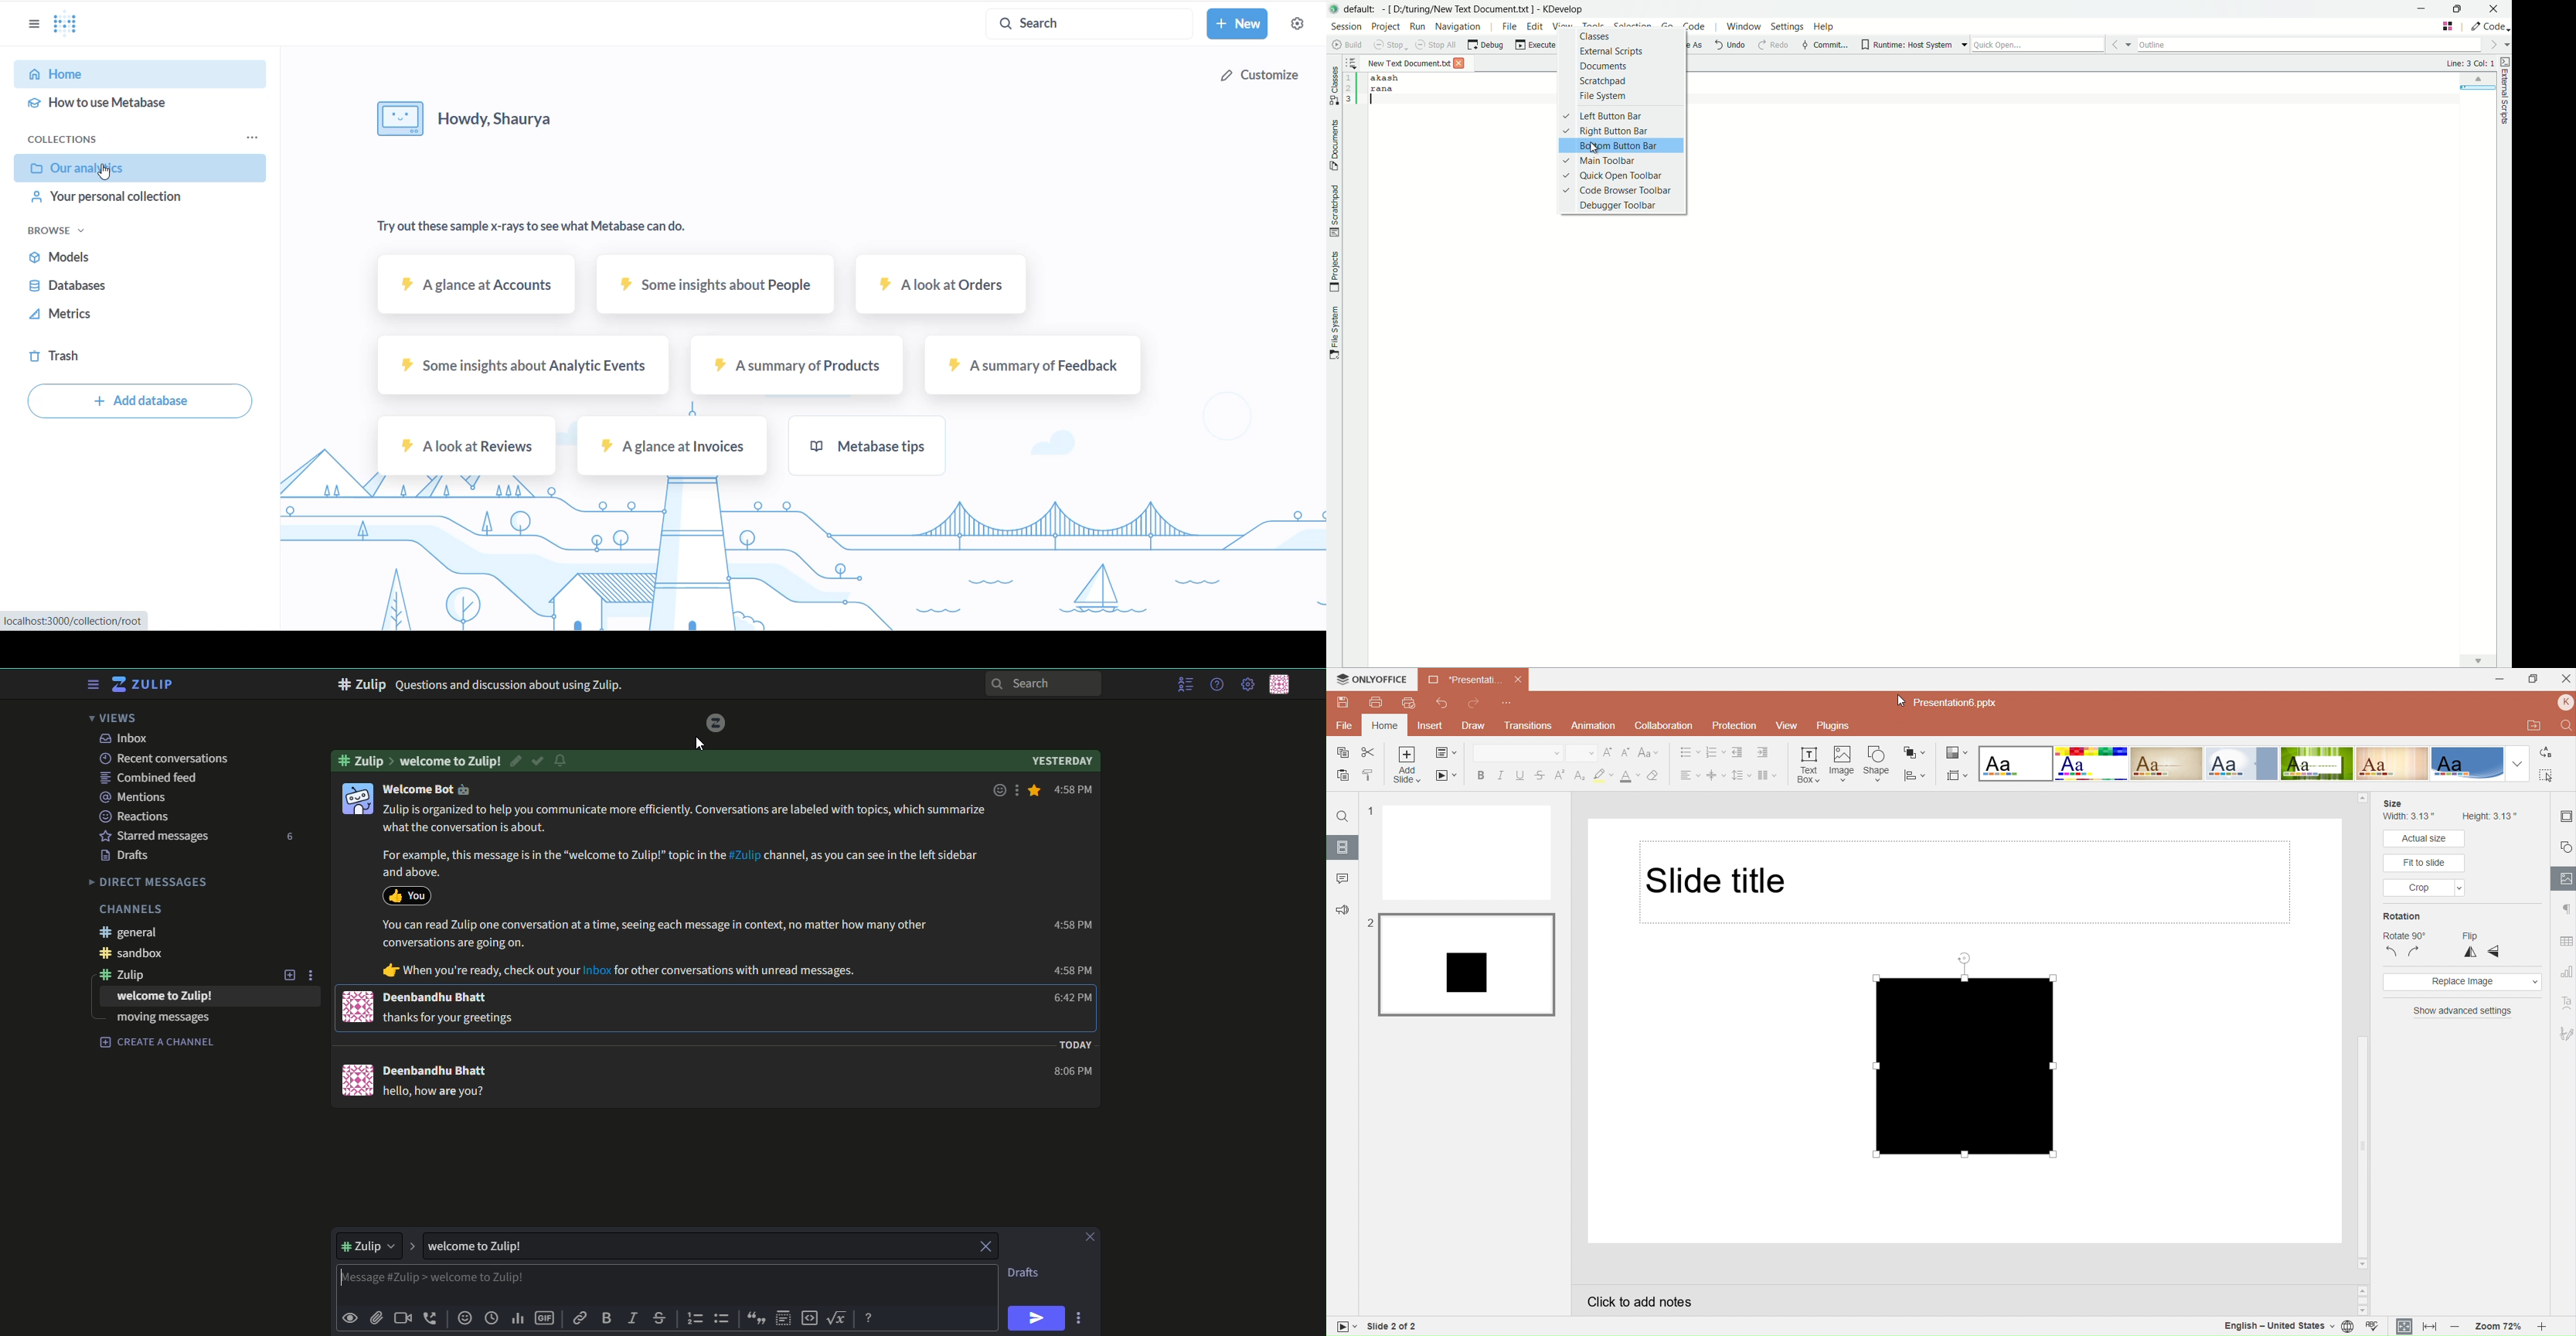 This screenshot has width=2576, height=1344. What do you see at coordinates (2548, 773) in the screenshot?
I see `Select all` at bounding box center [2548, 773].